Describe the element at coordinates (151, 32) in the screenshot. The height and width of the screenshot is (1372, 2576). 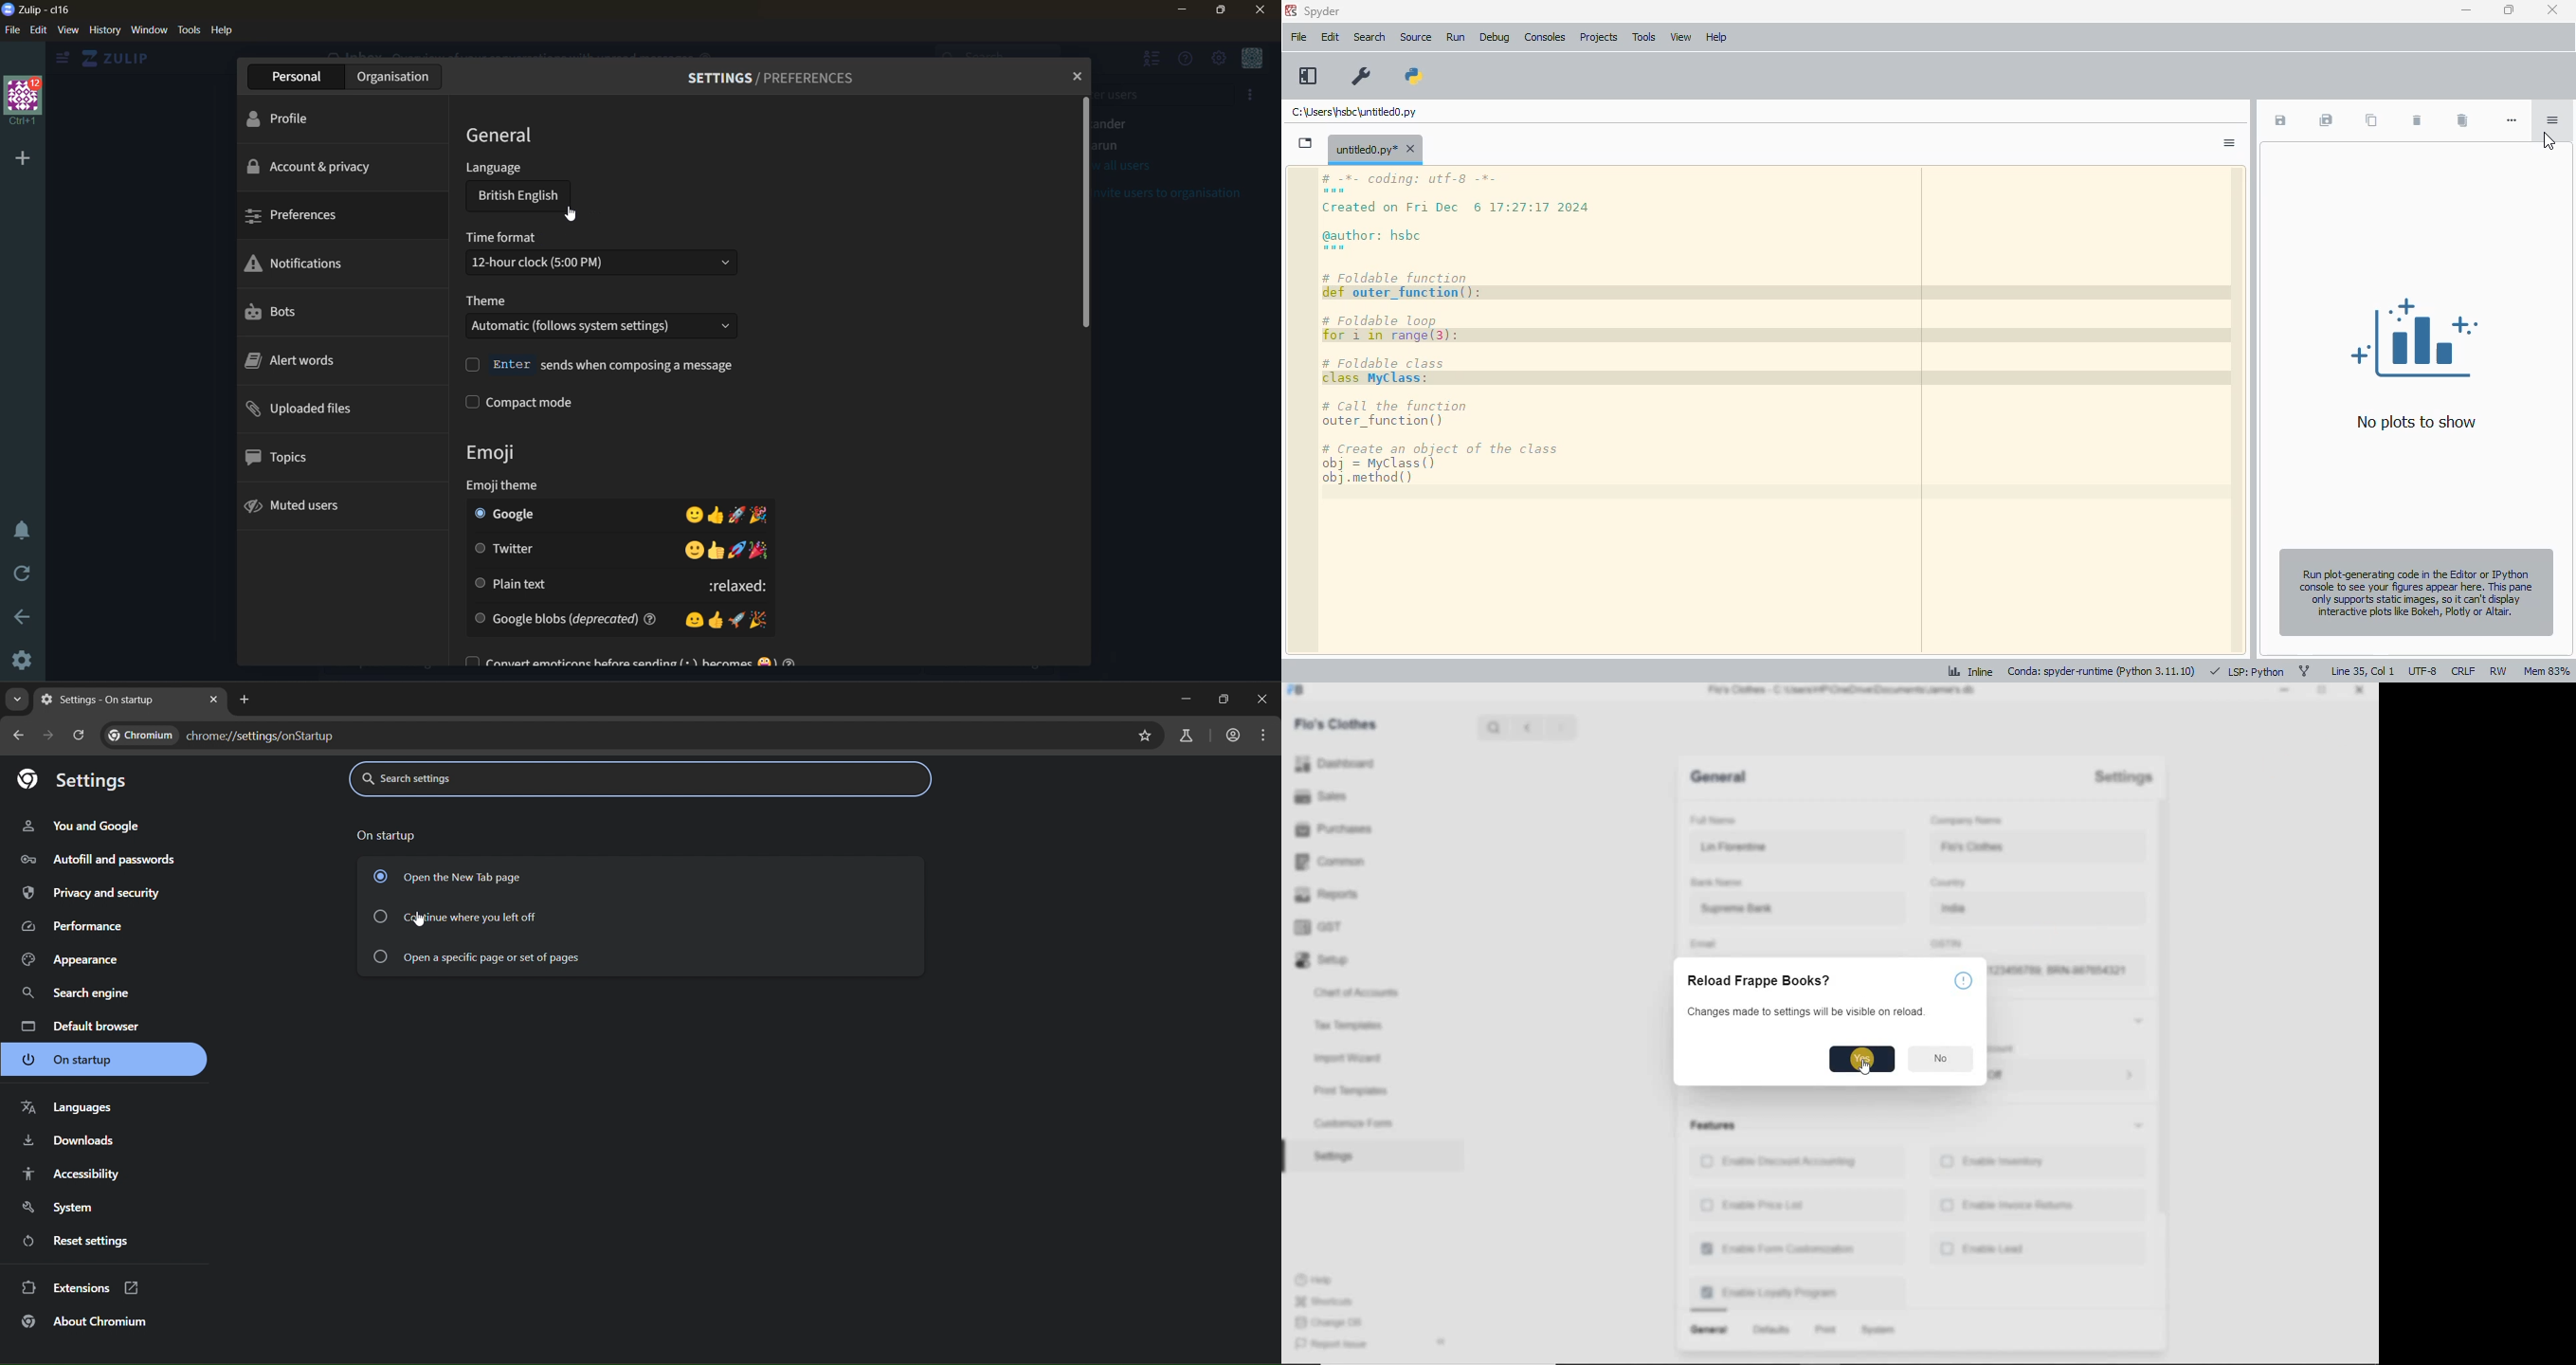
I see `window` at that location.